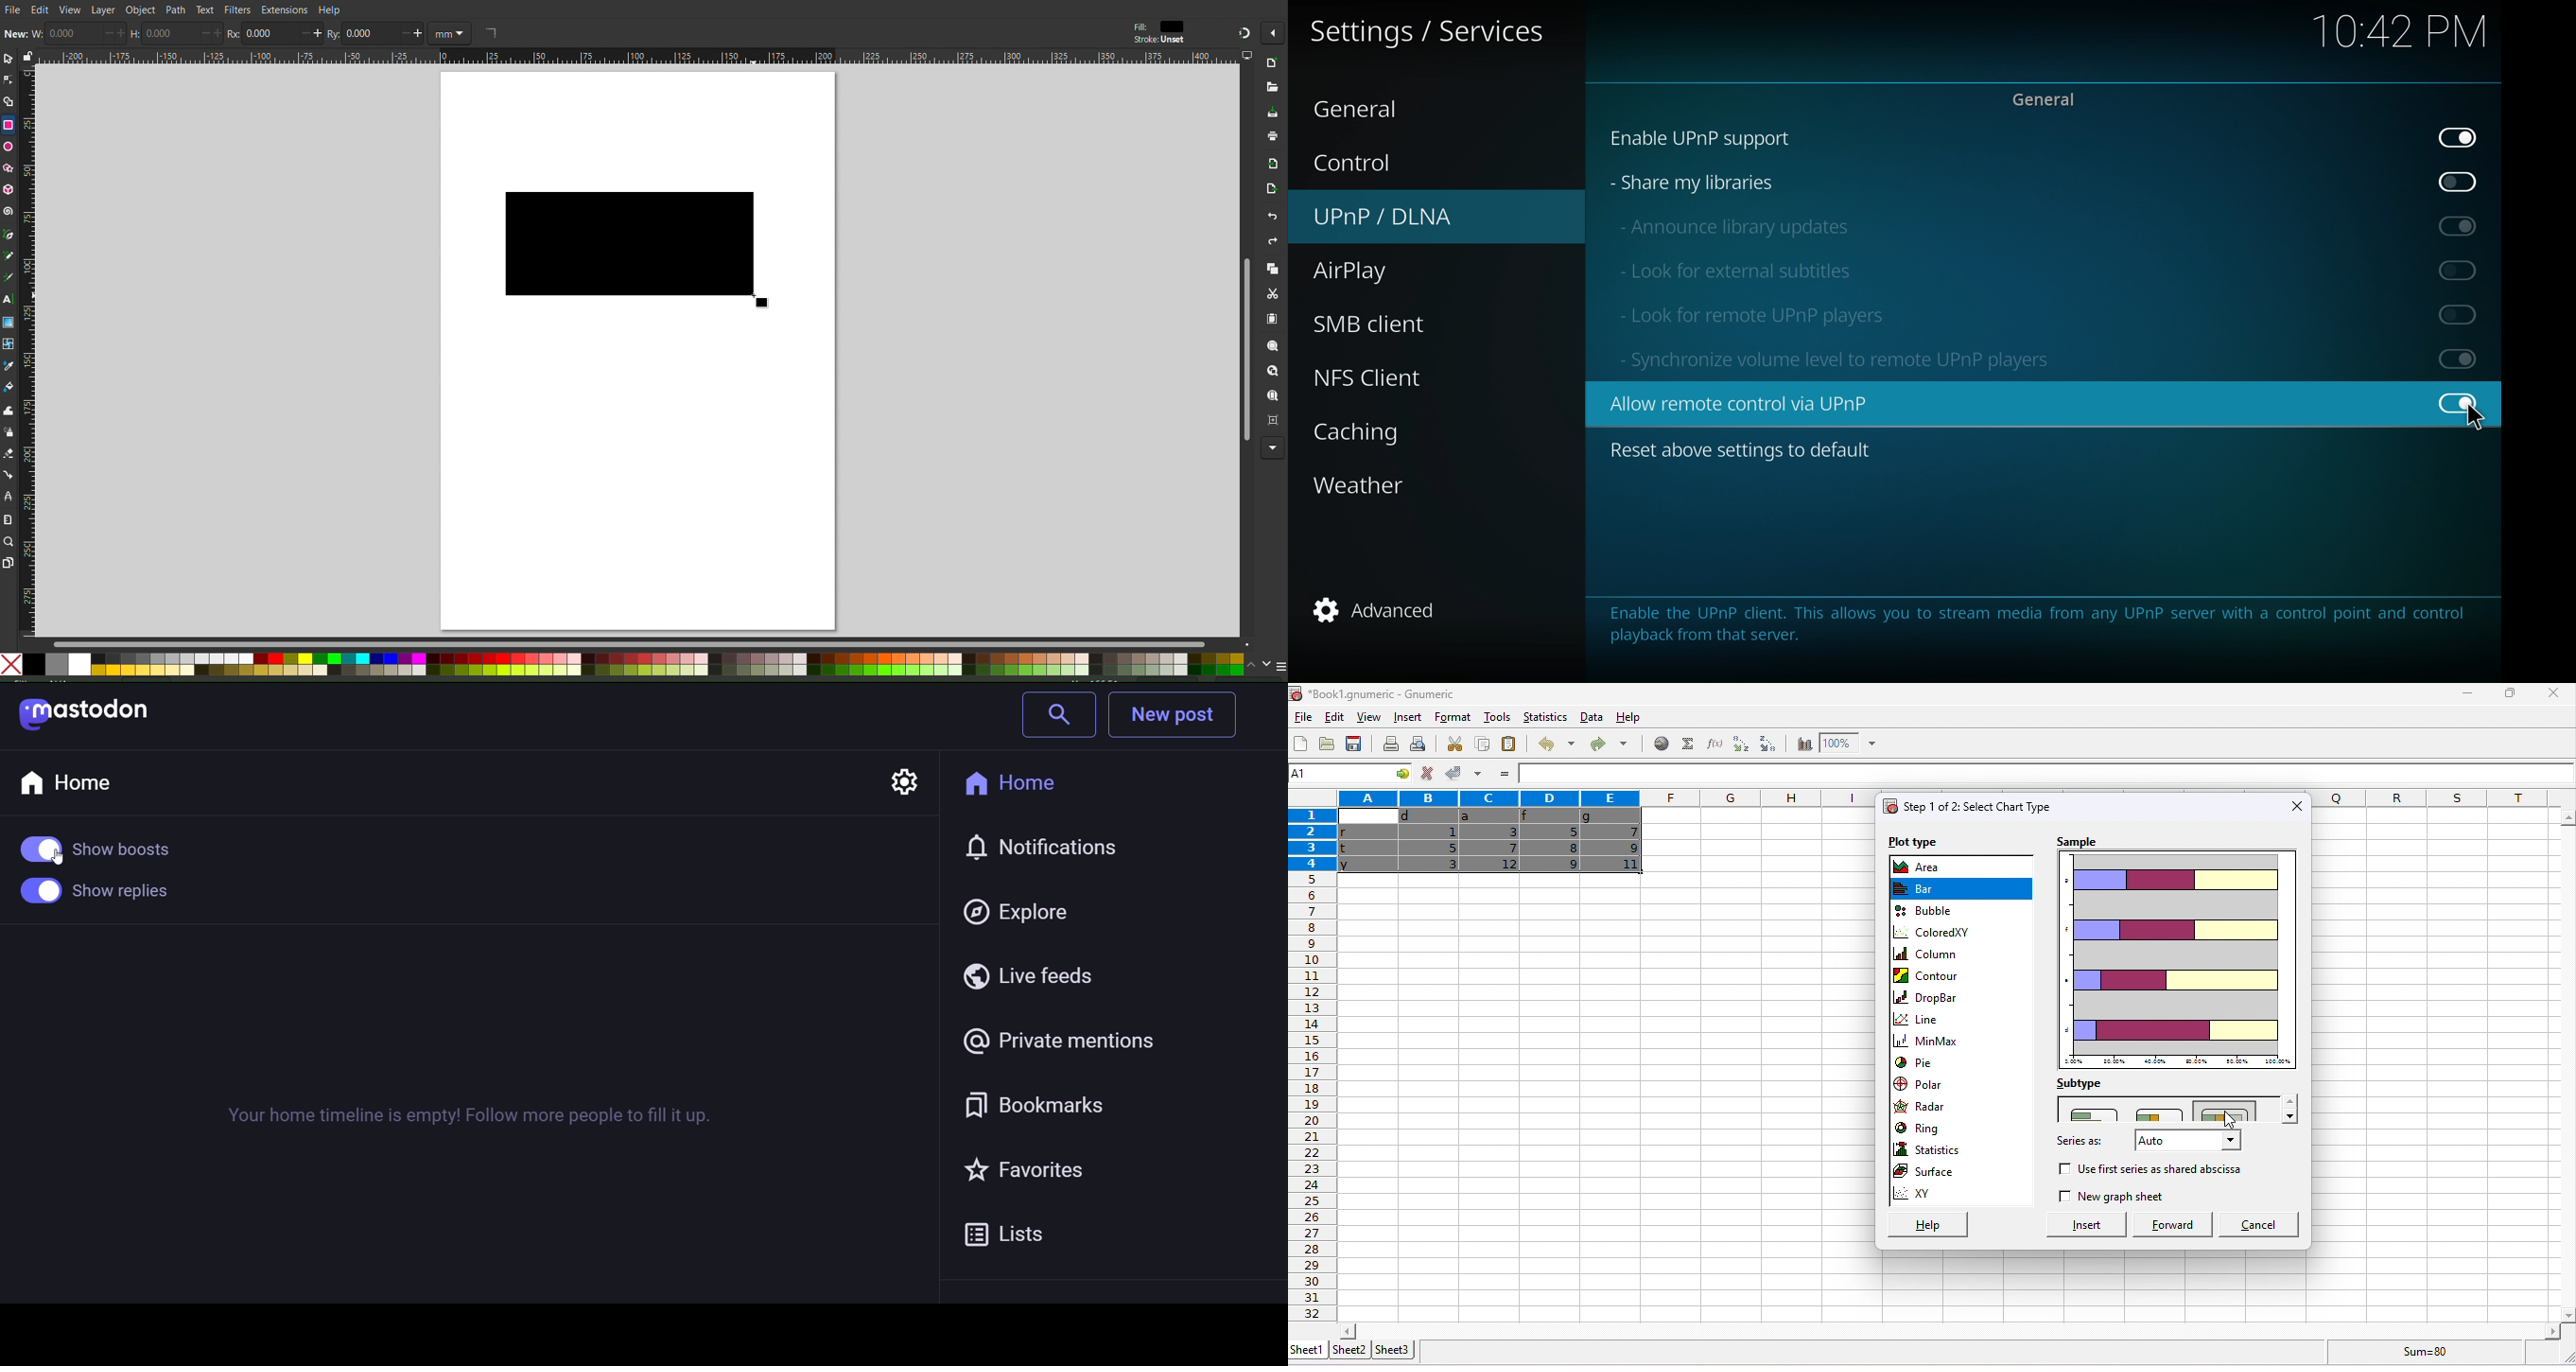  What do you see at coordinates (2048, 272) in the screenshot?
I see `look for external subtitles` at bounding box center [2048, 272].